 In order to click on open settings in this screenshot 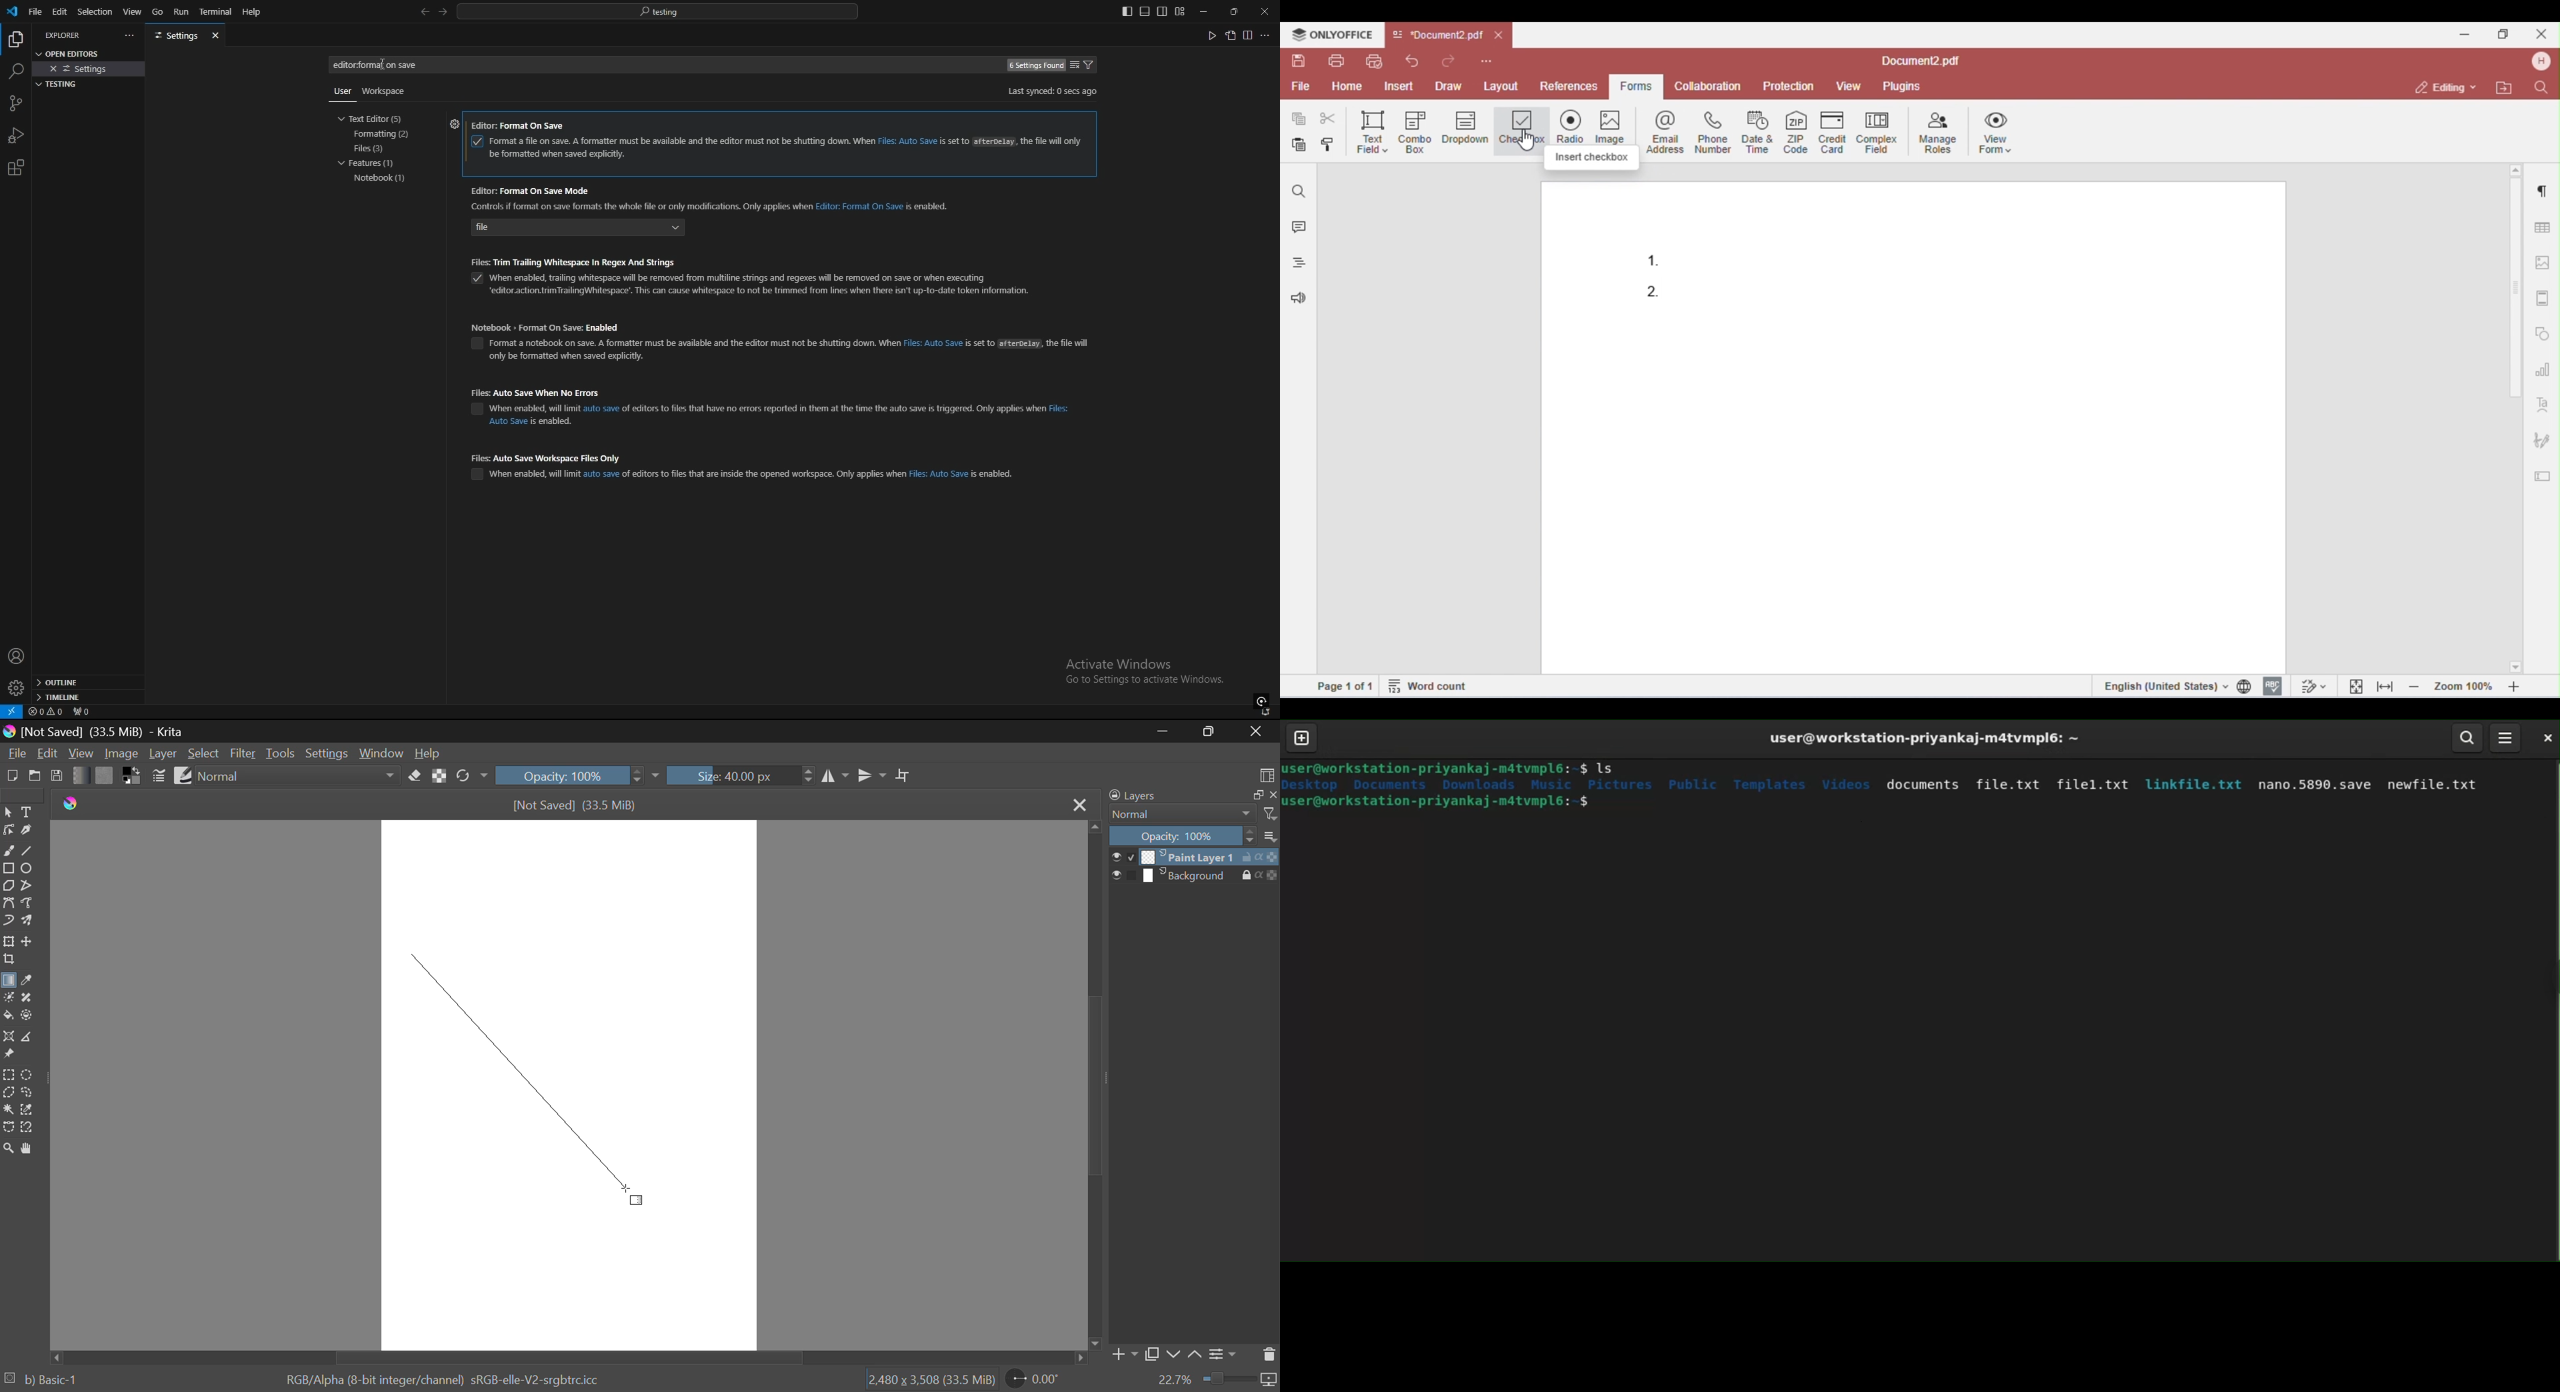, I will do `click(1230, 35)`.